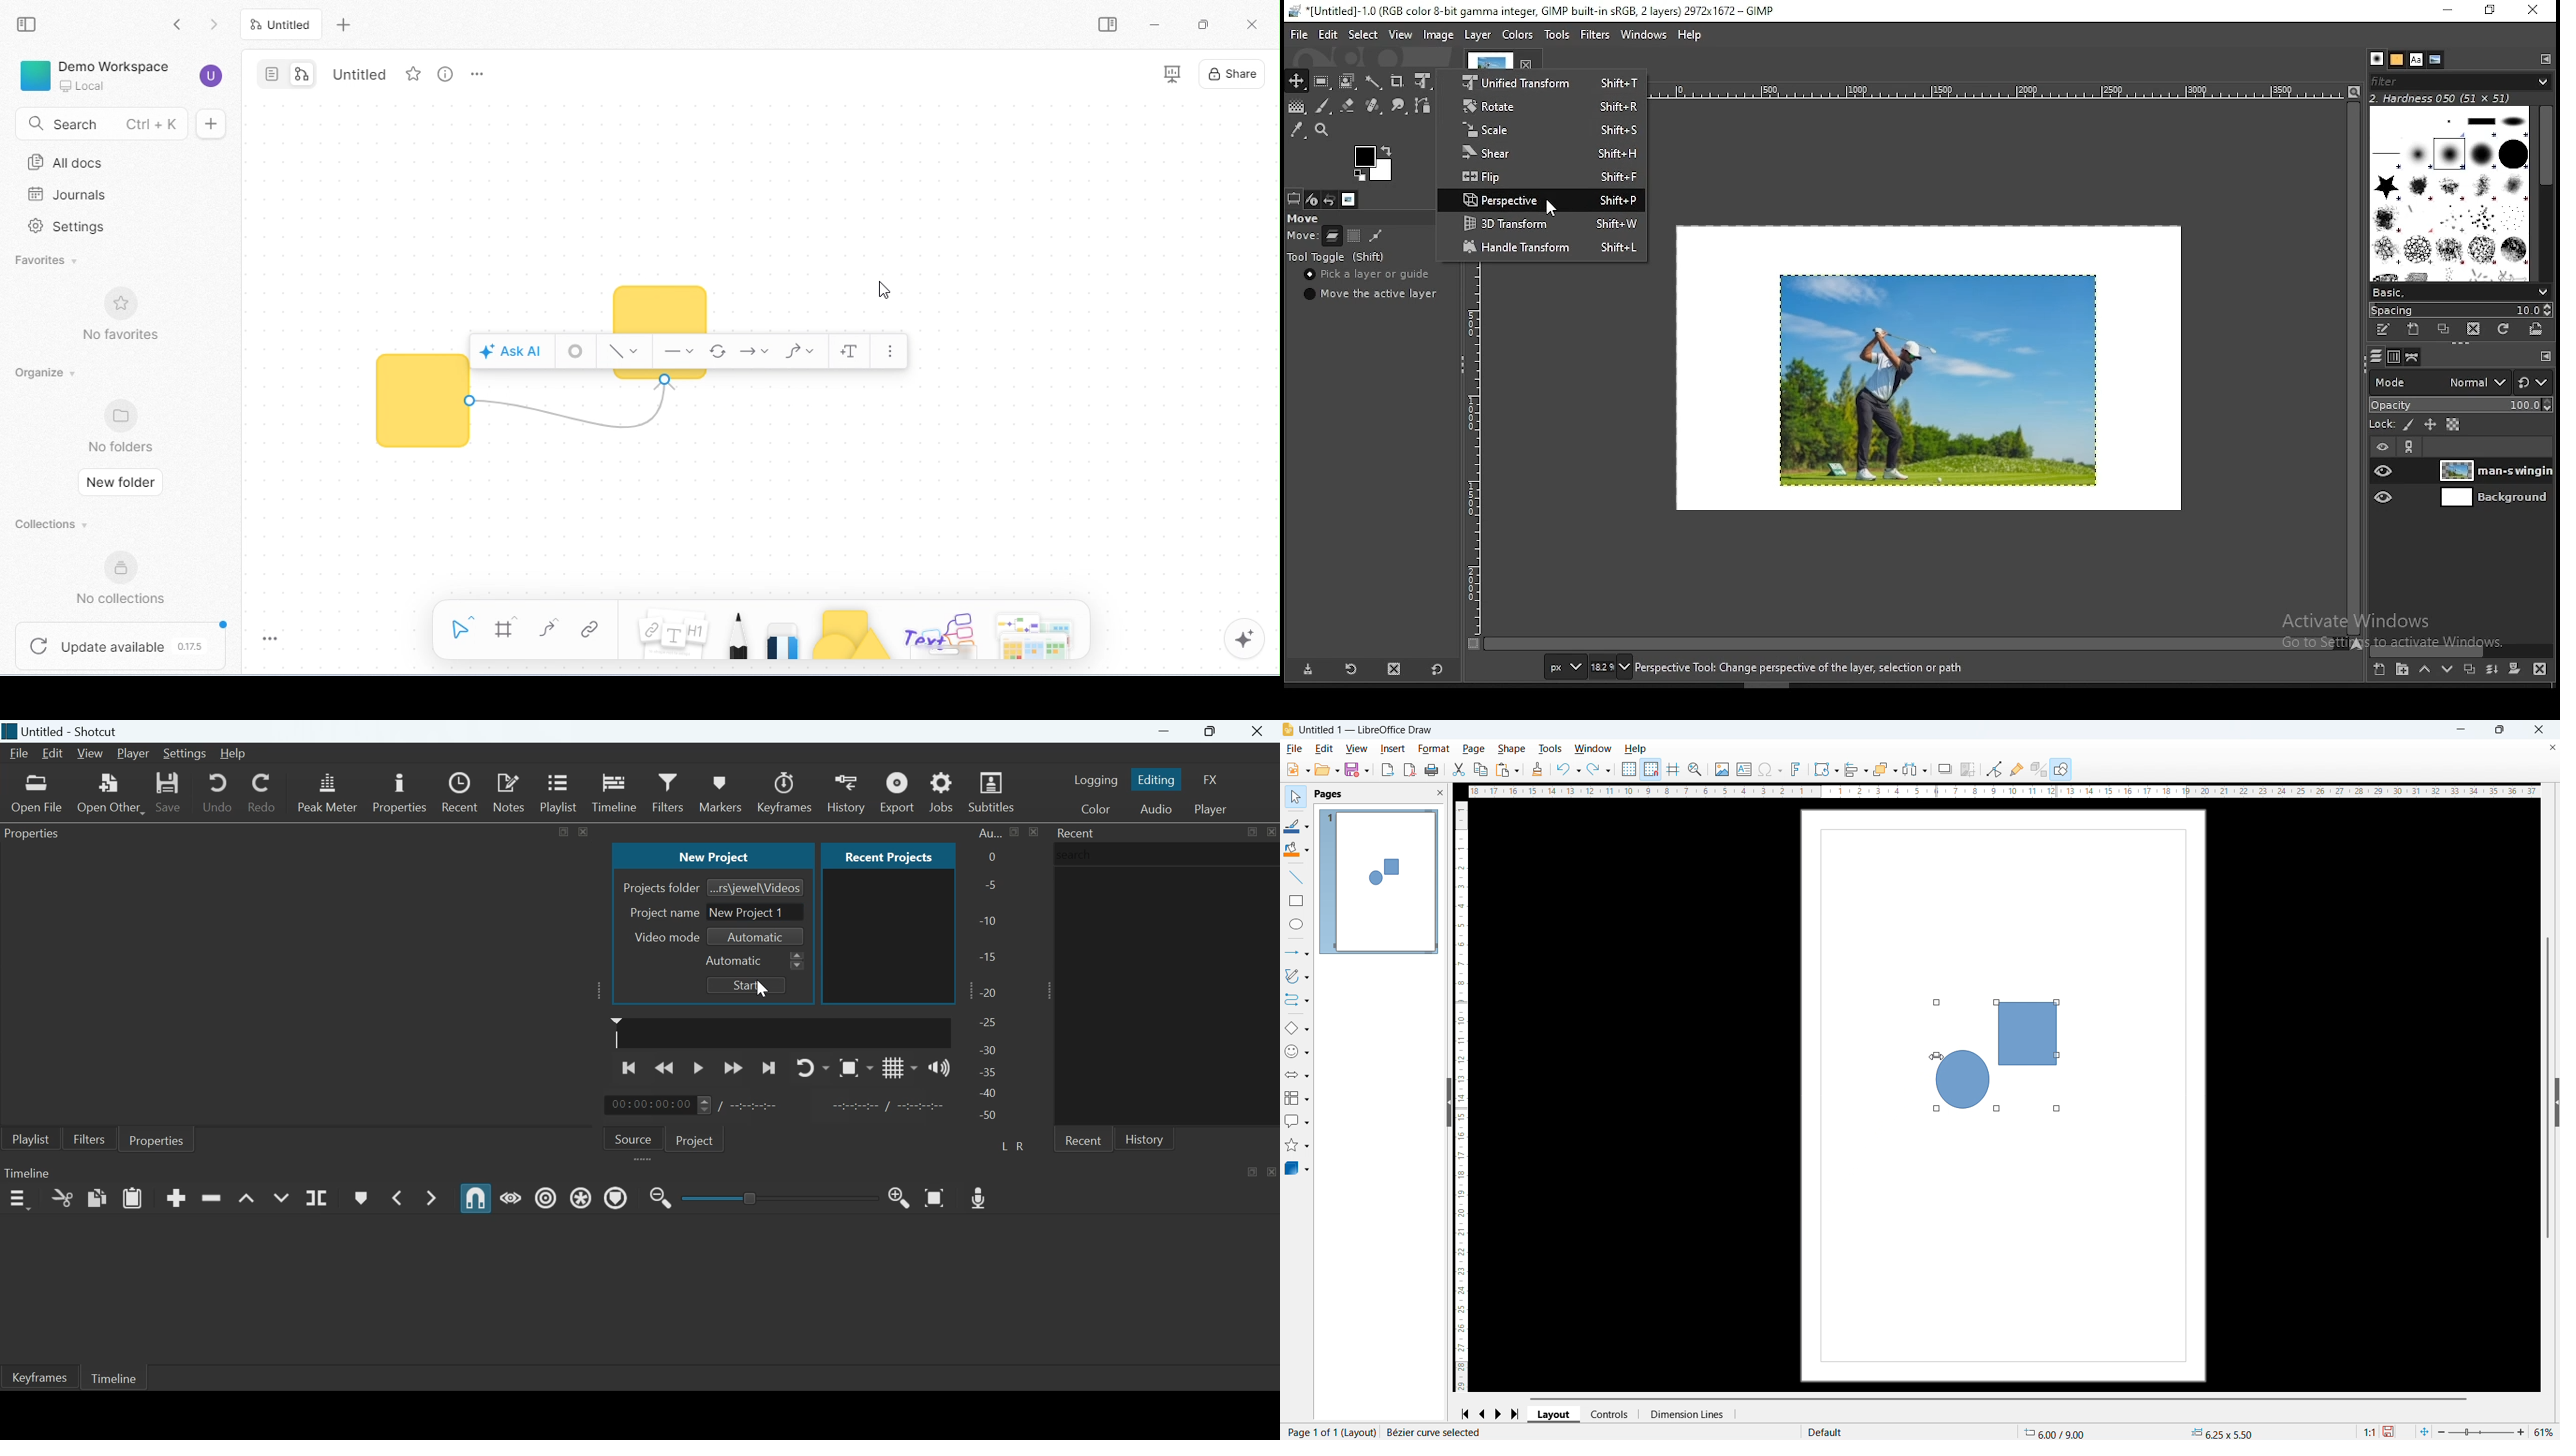  I want to click on create/edit marker, so click(360, 1198).